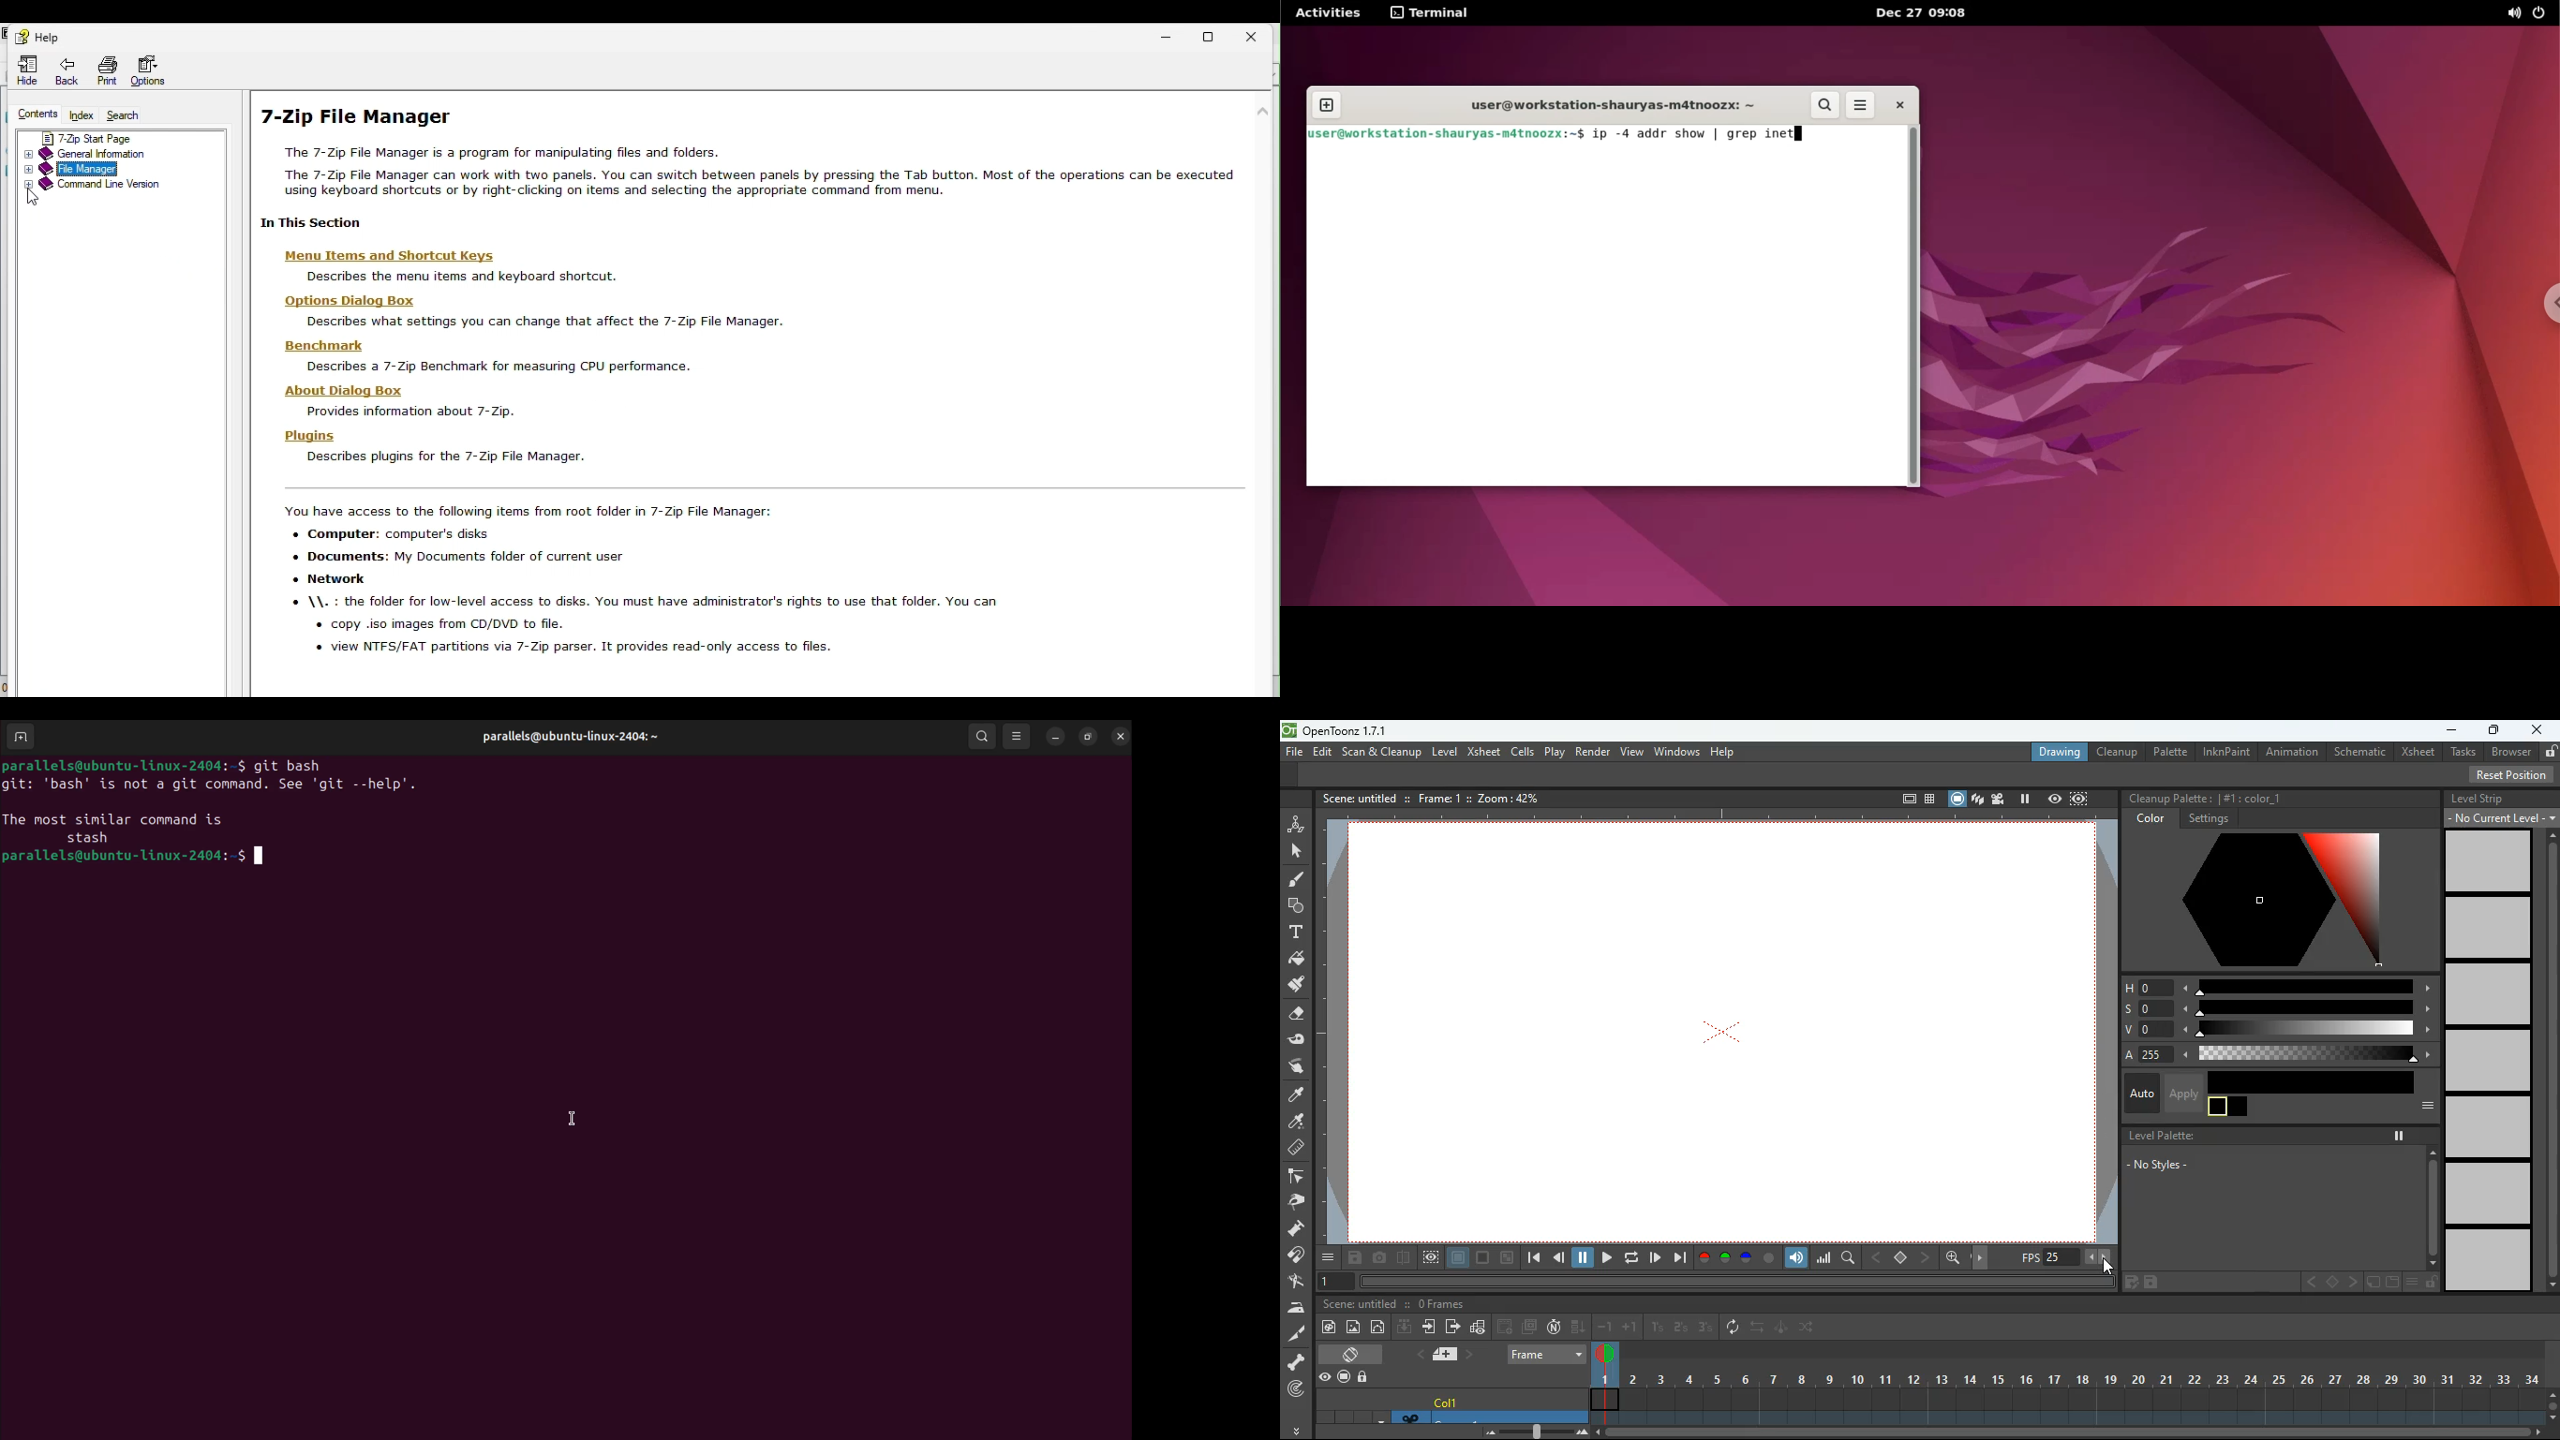  I want to click on description text, so click(443, 457).